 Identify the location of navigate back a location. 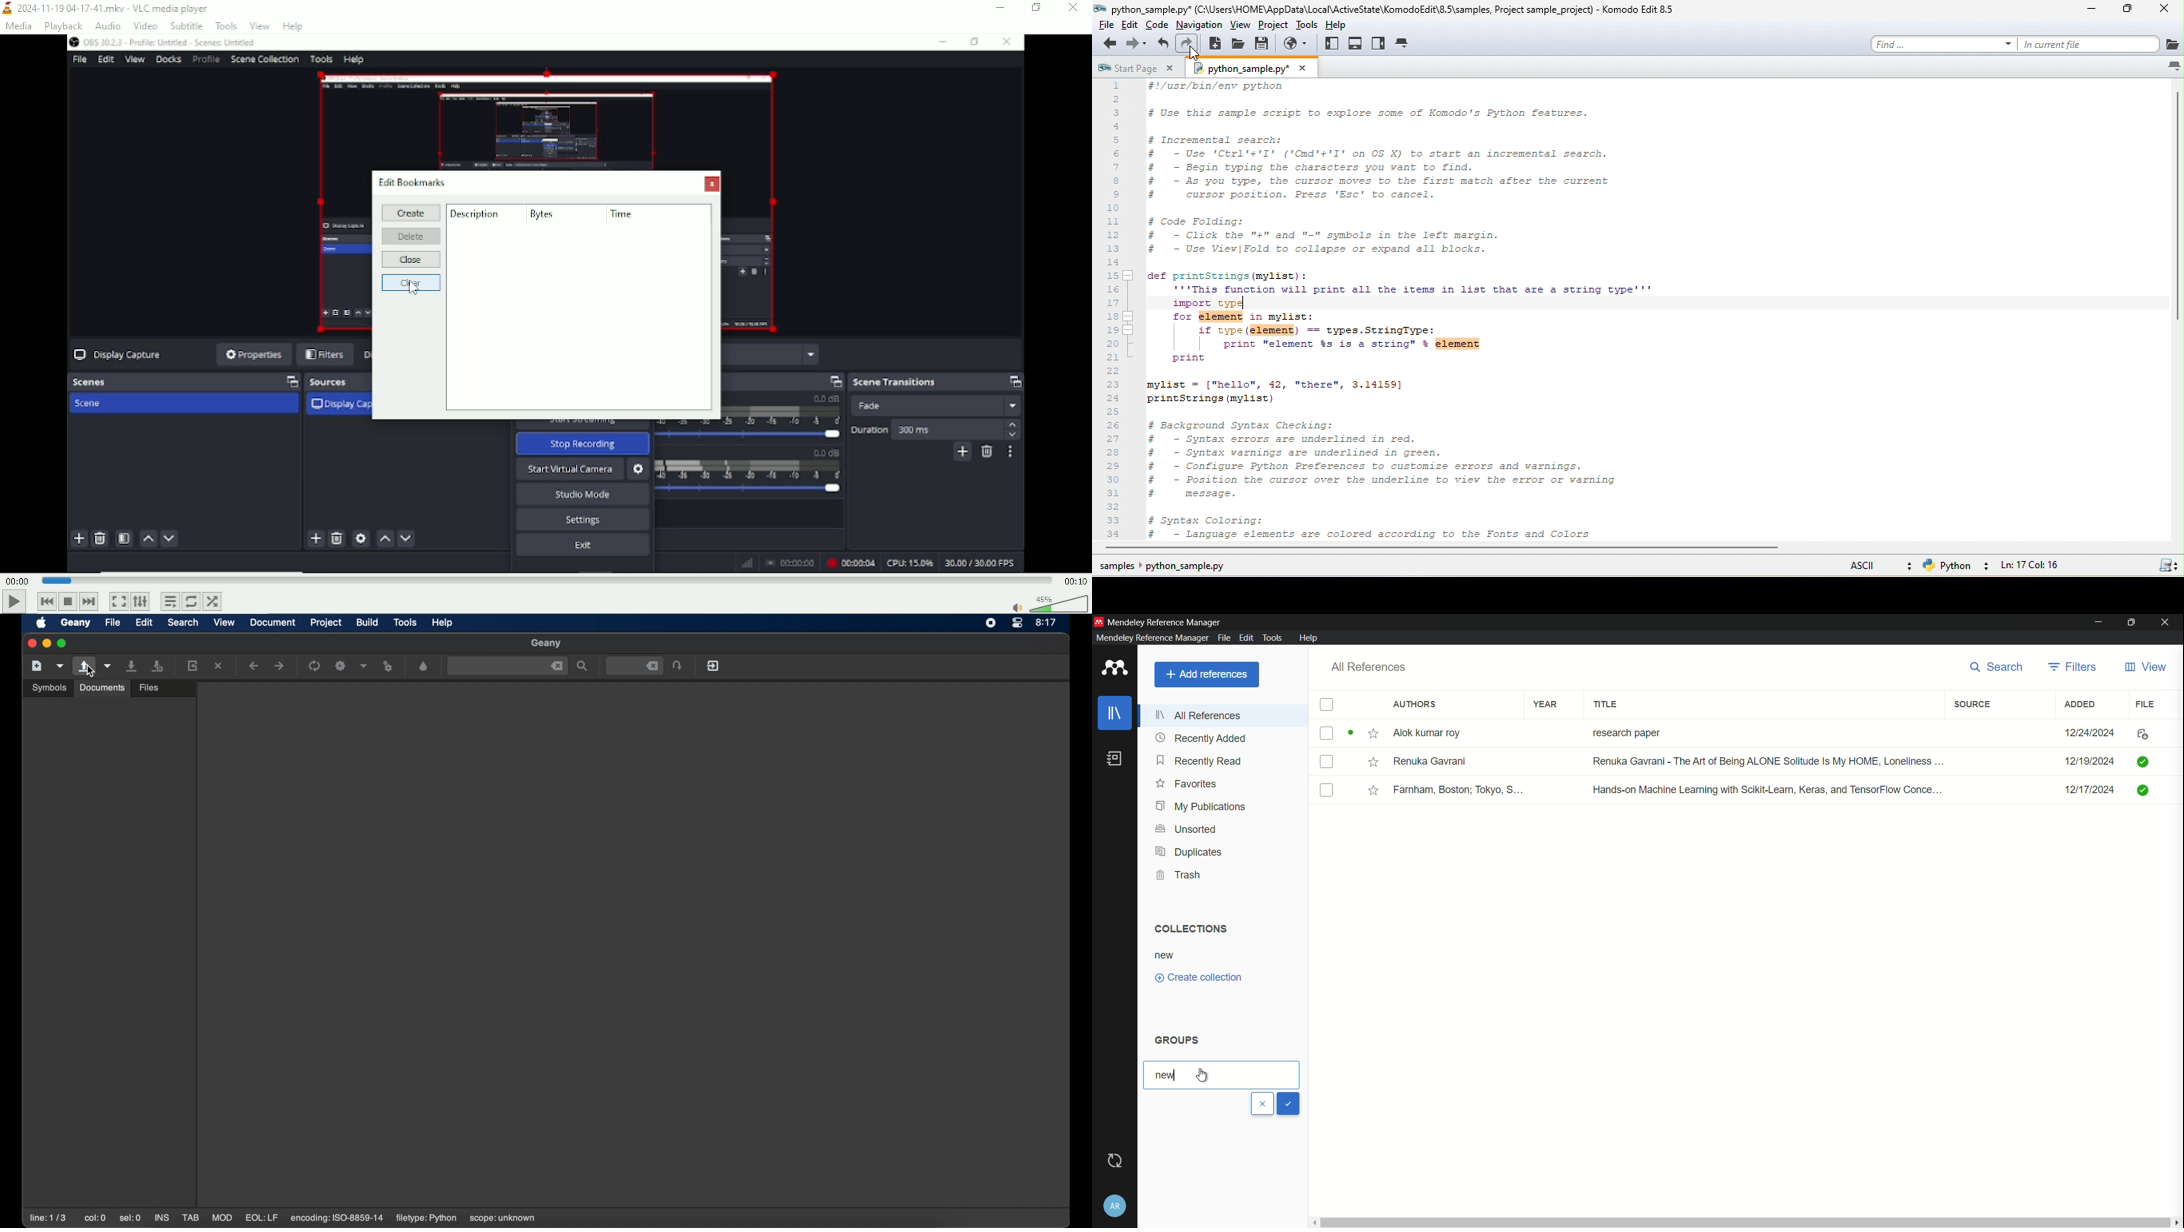
(254, 665).